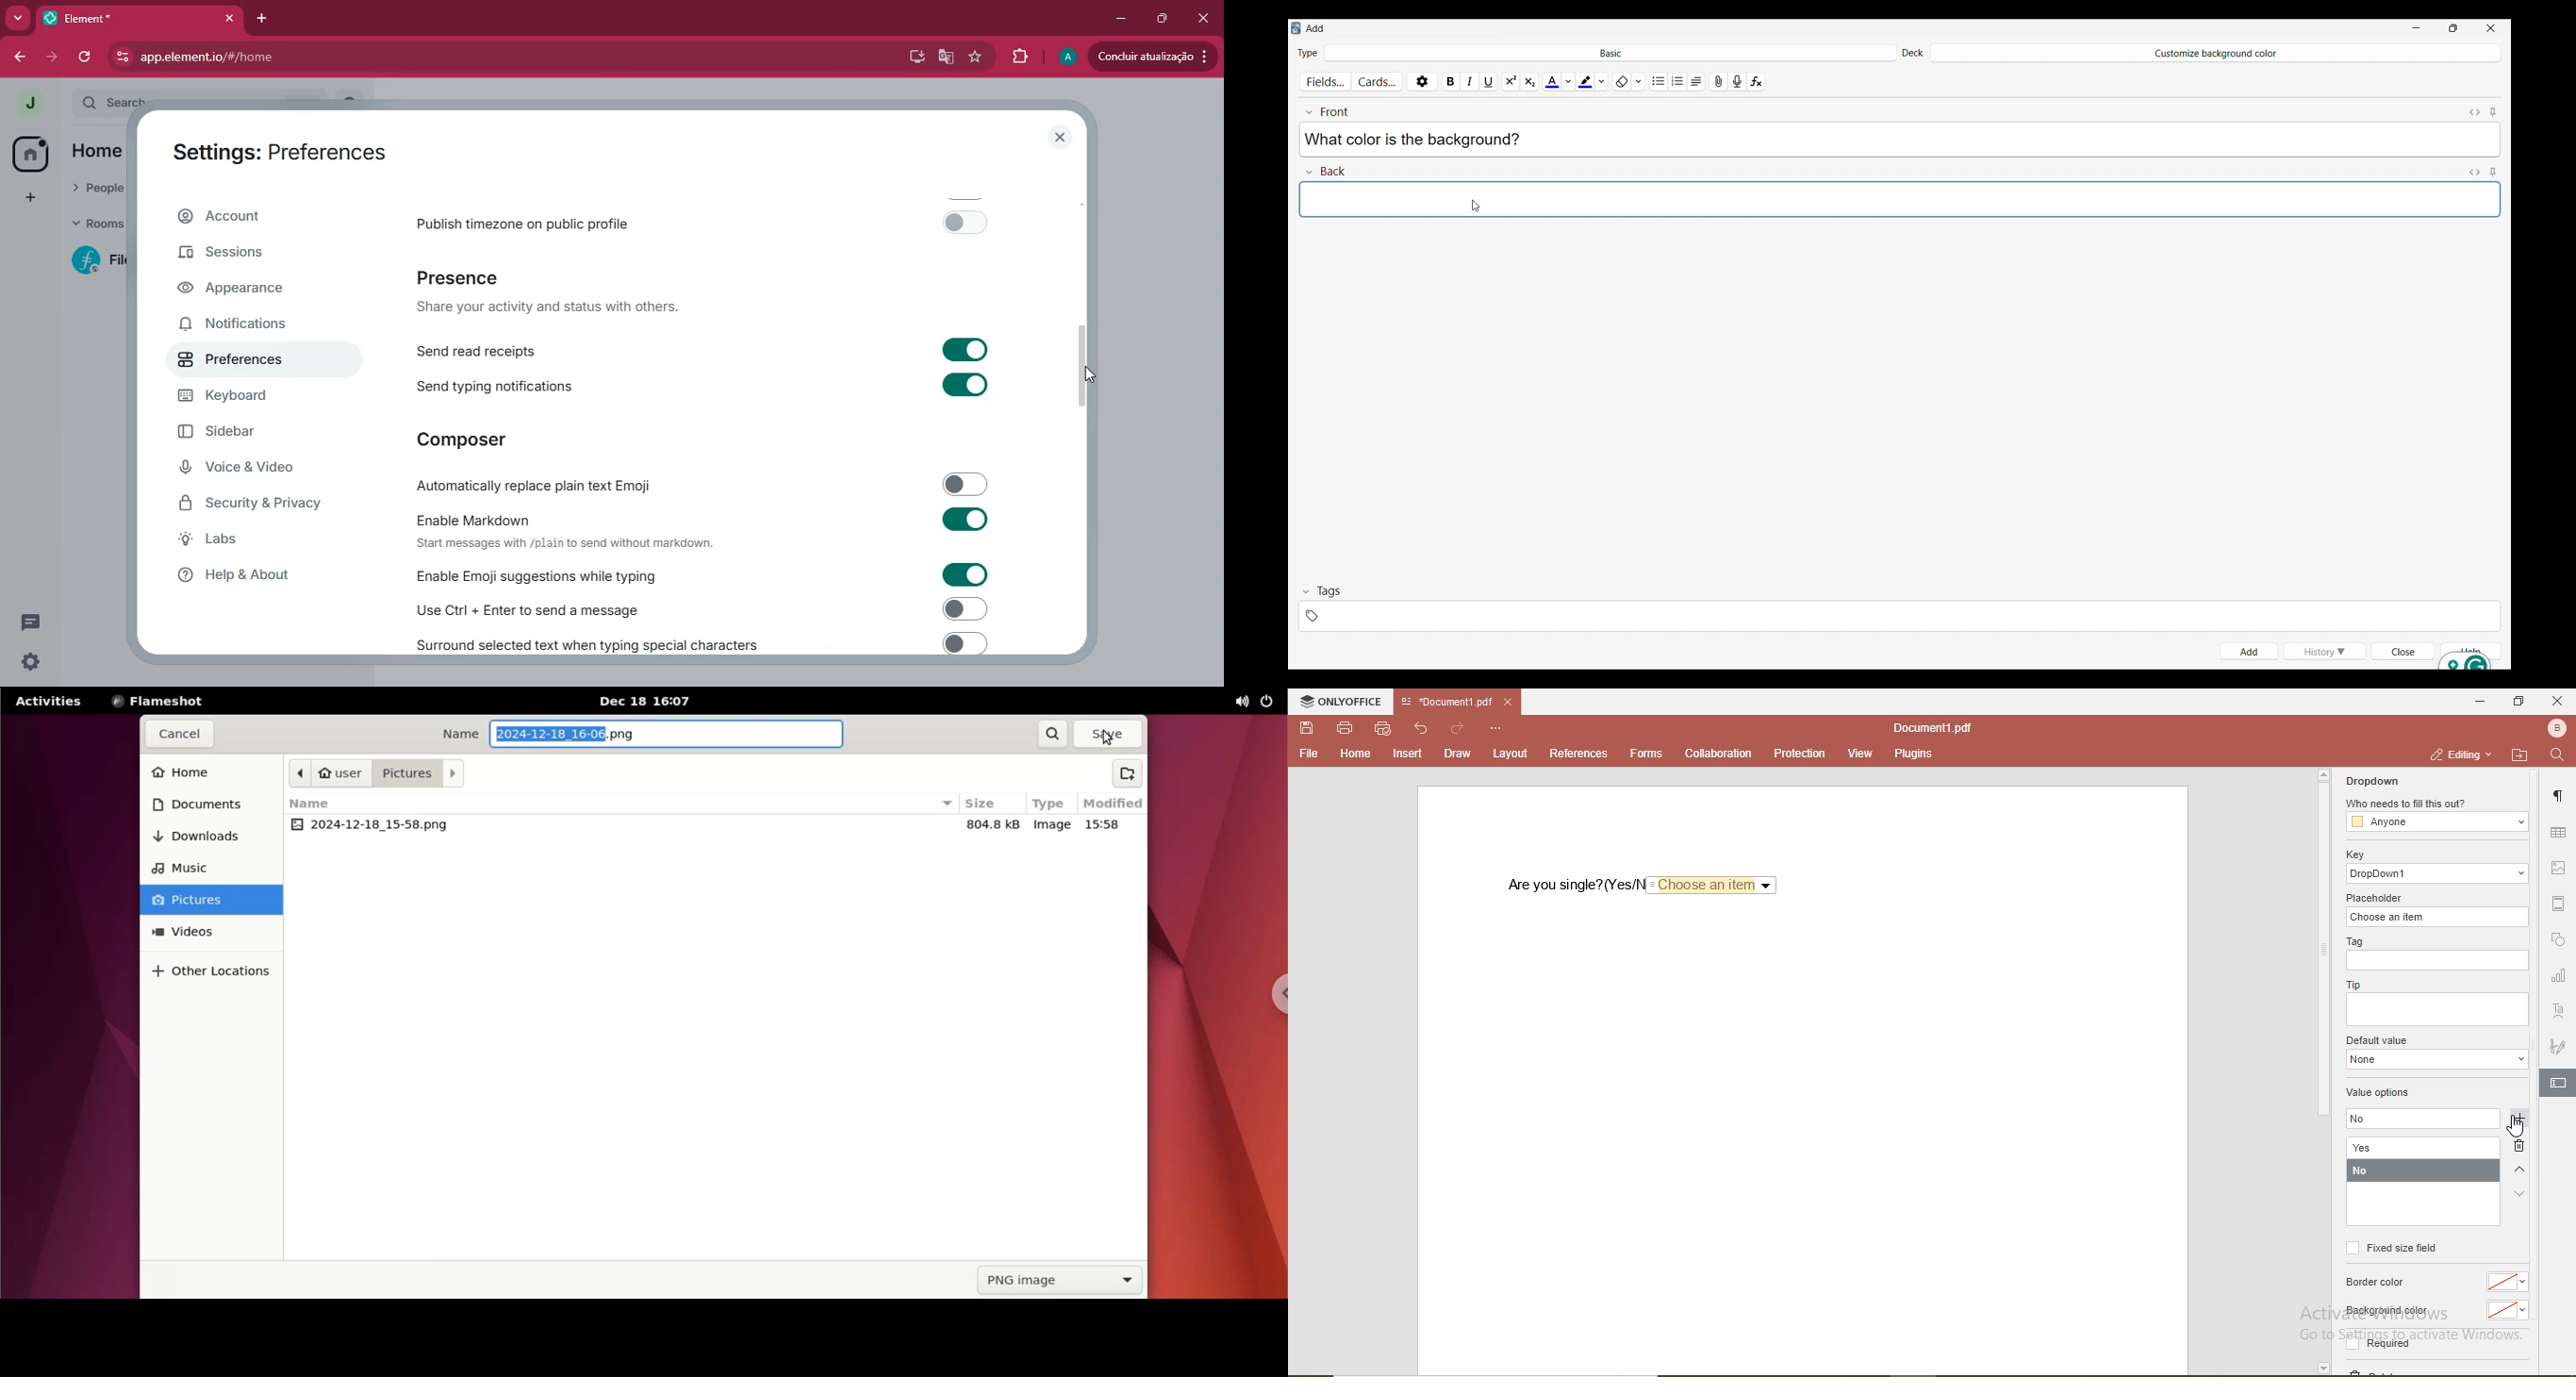 The height and width of the screenshot is (1400, 2576). I want to click on voice, so click(247, 469).